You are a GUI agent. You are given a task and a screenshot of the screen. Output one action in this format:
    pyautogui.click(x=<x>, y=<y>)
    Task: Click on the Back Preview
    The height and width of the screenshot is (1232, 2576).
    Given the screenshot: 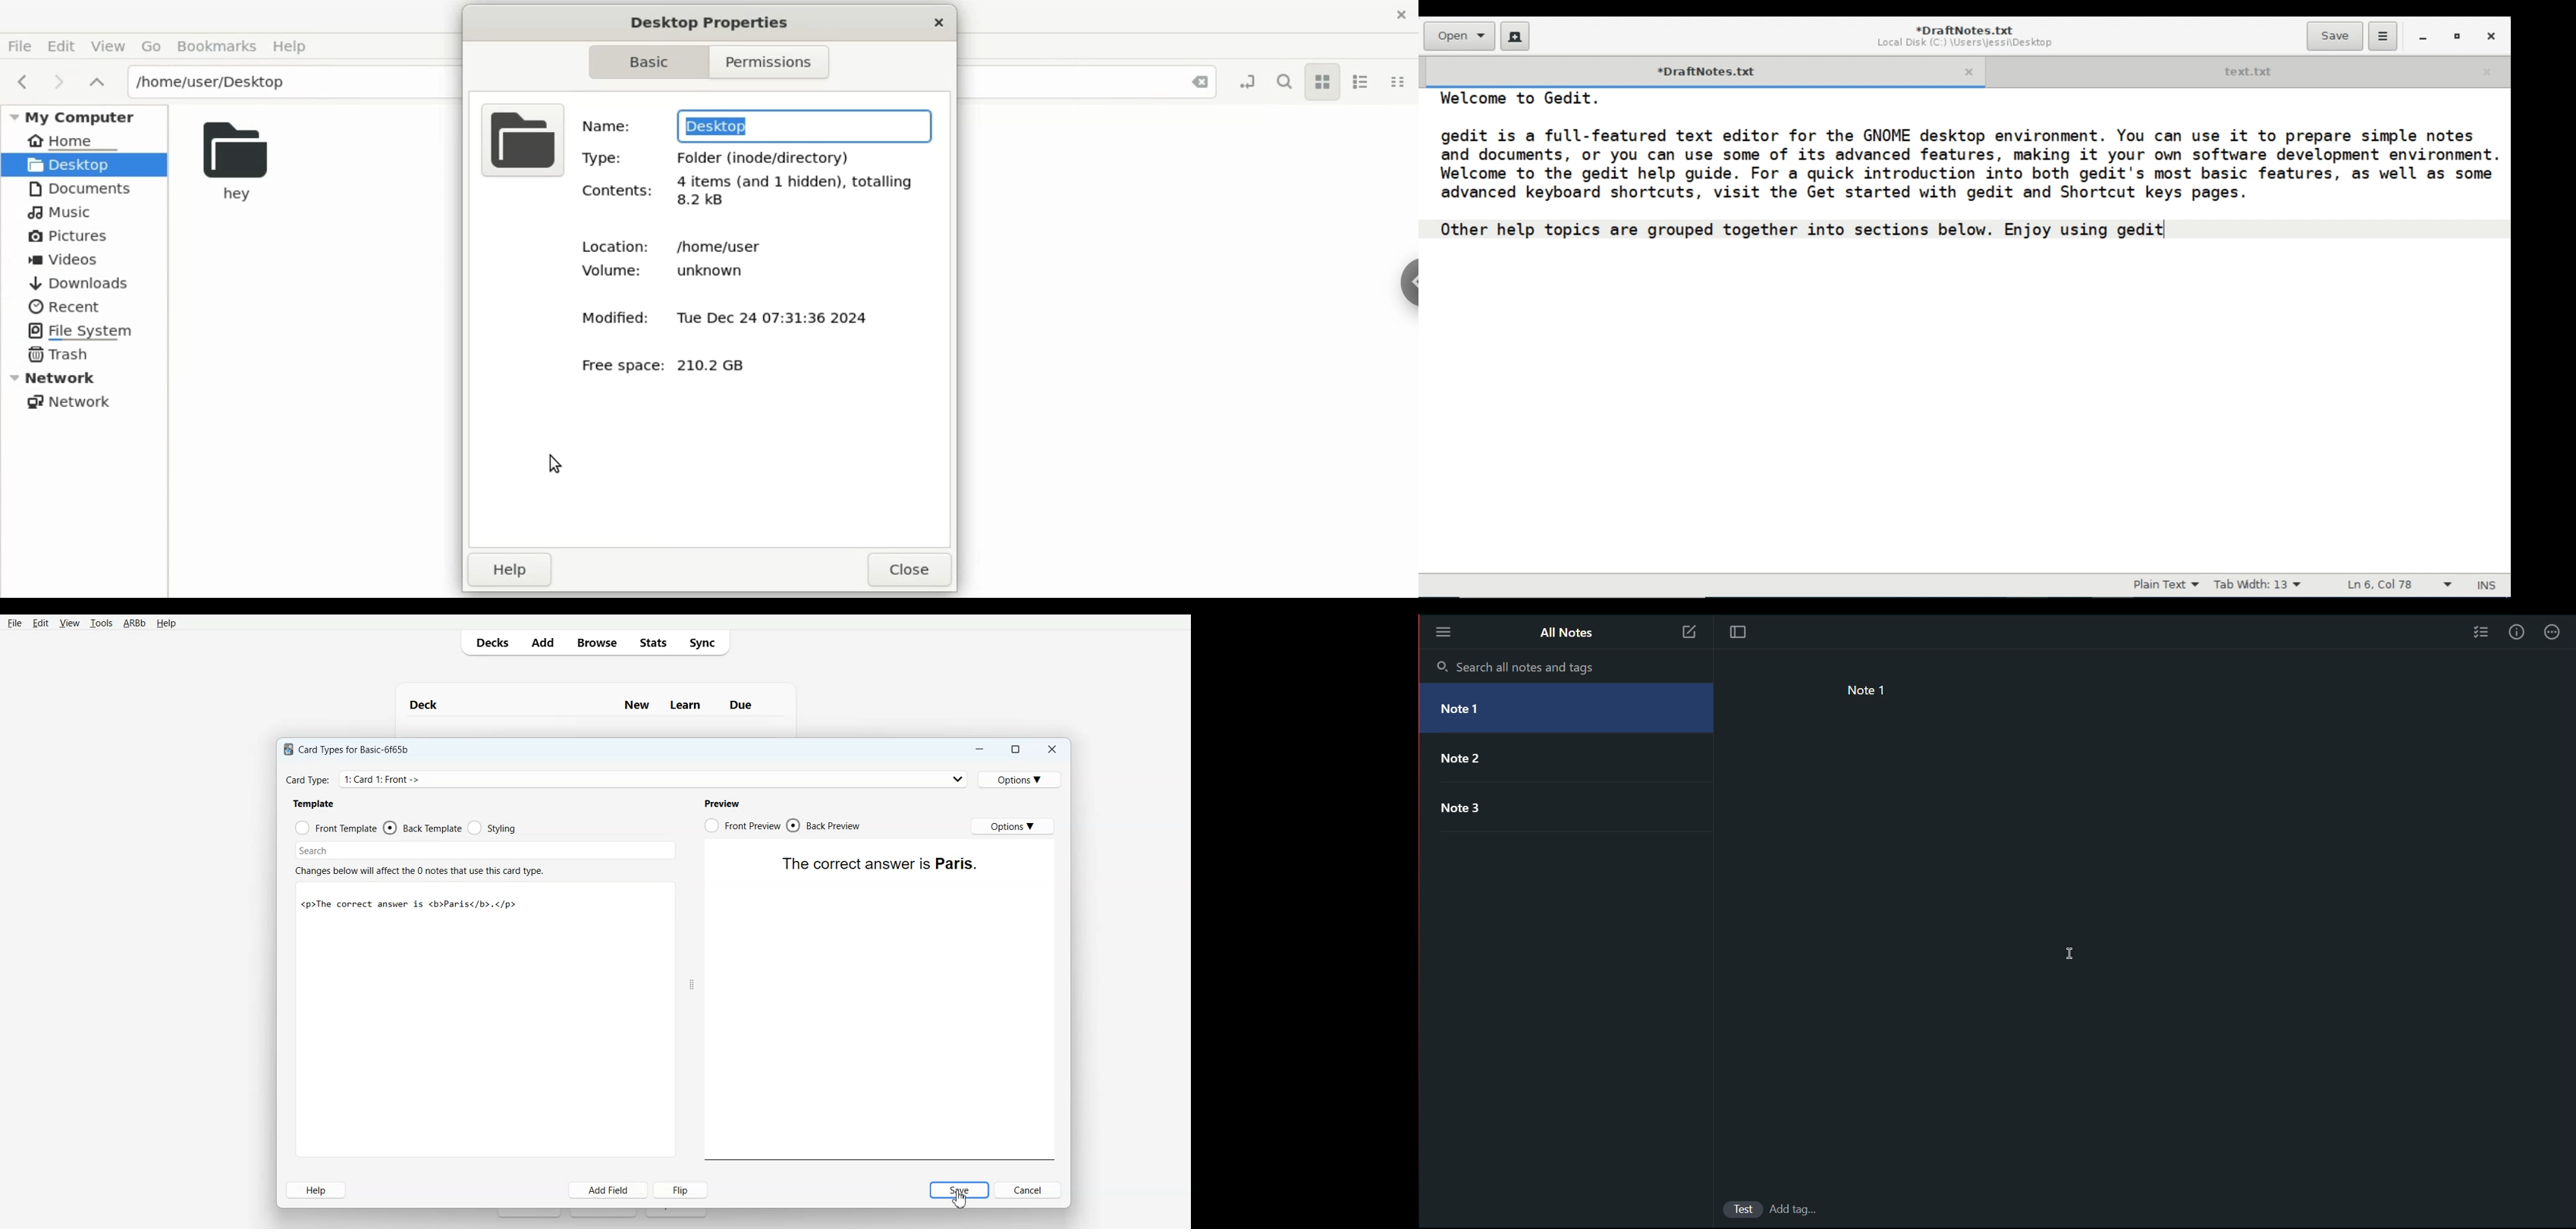 What is the action you would take?
    pyautogui.click(x=826, y=826)
    